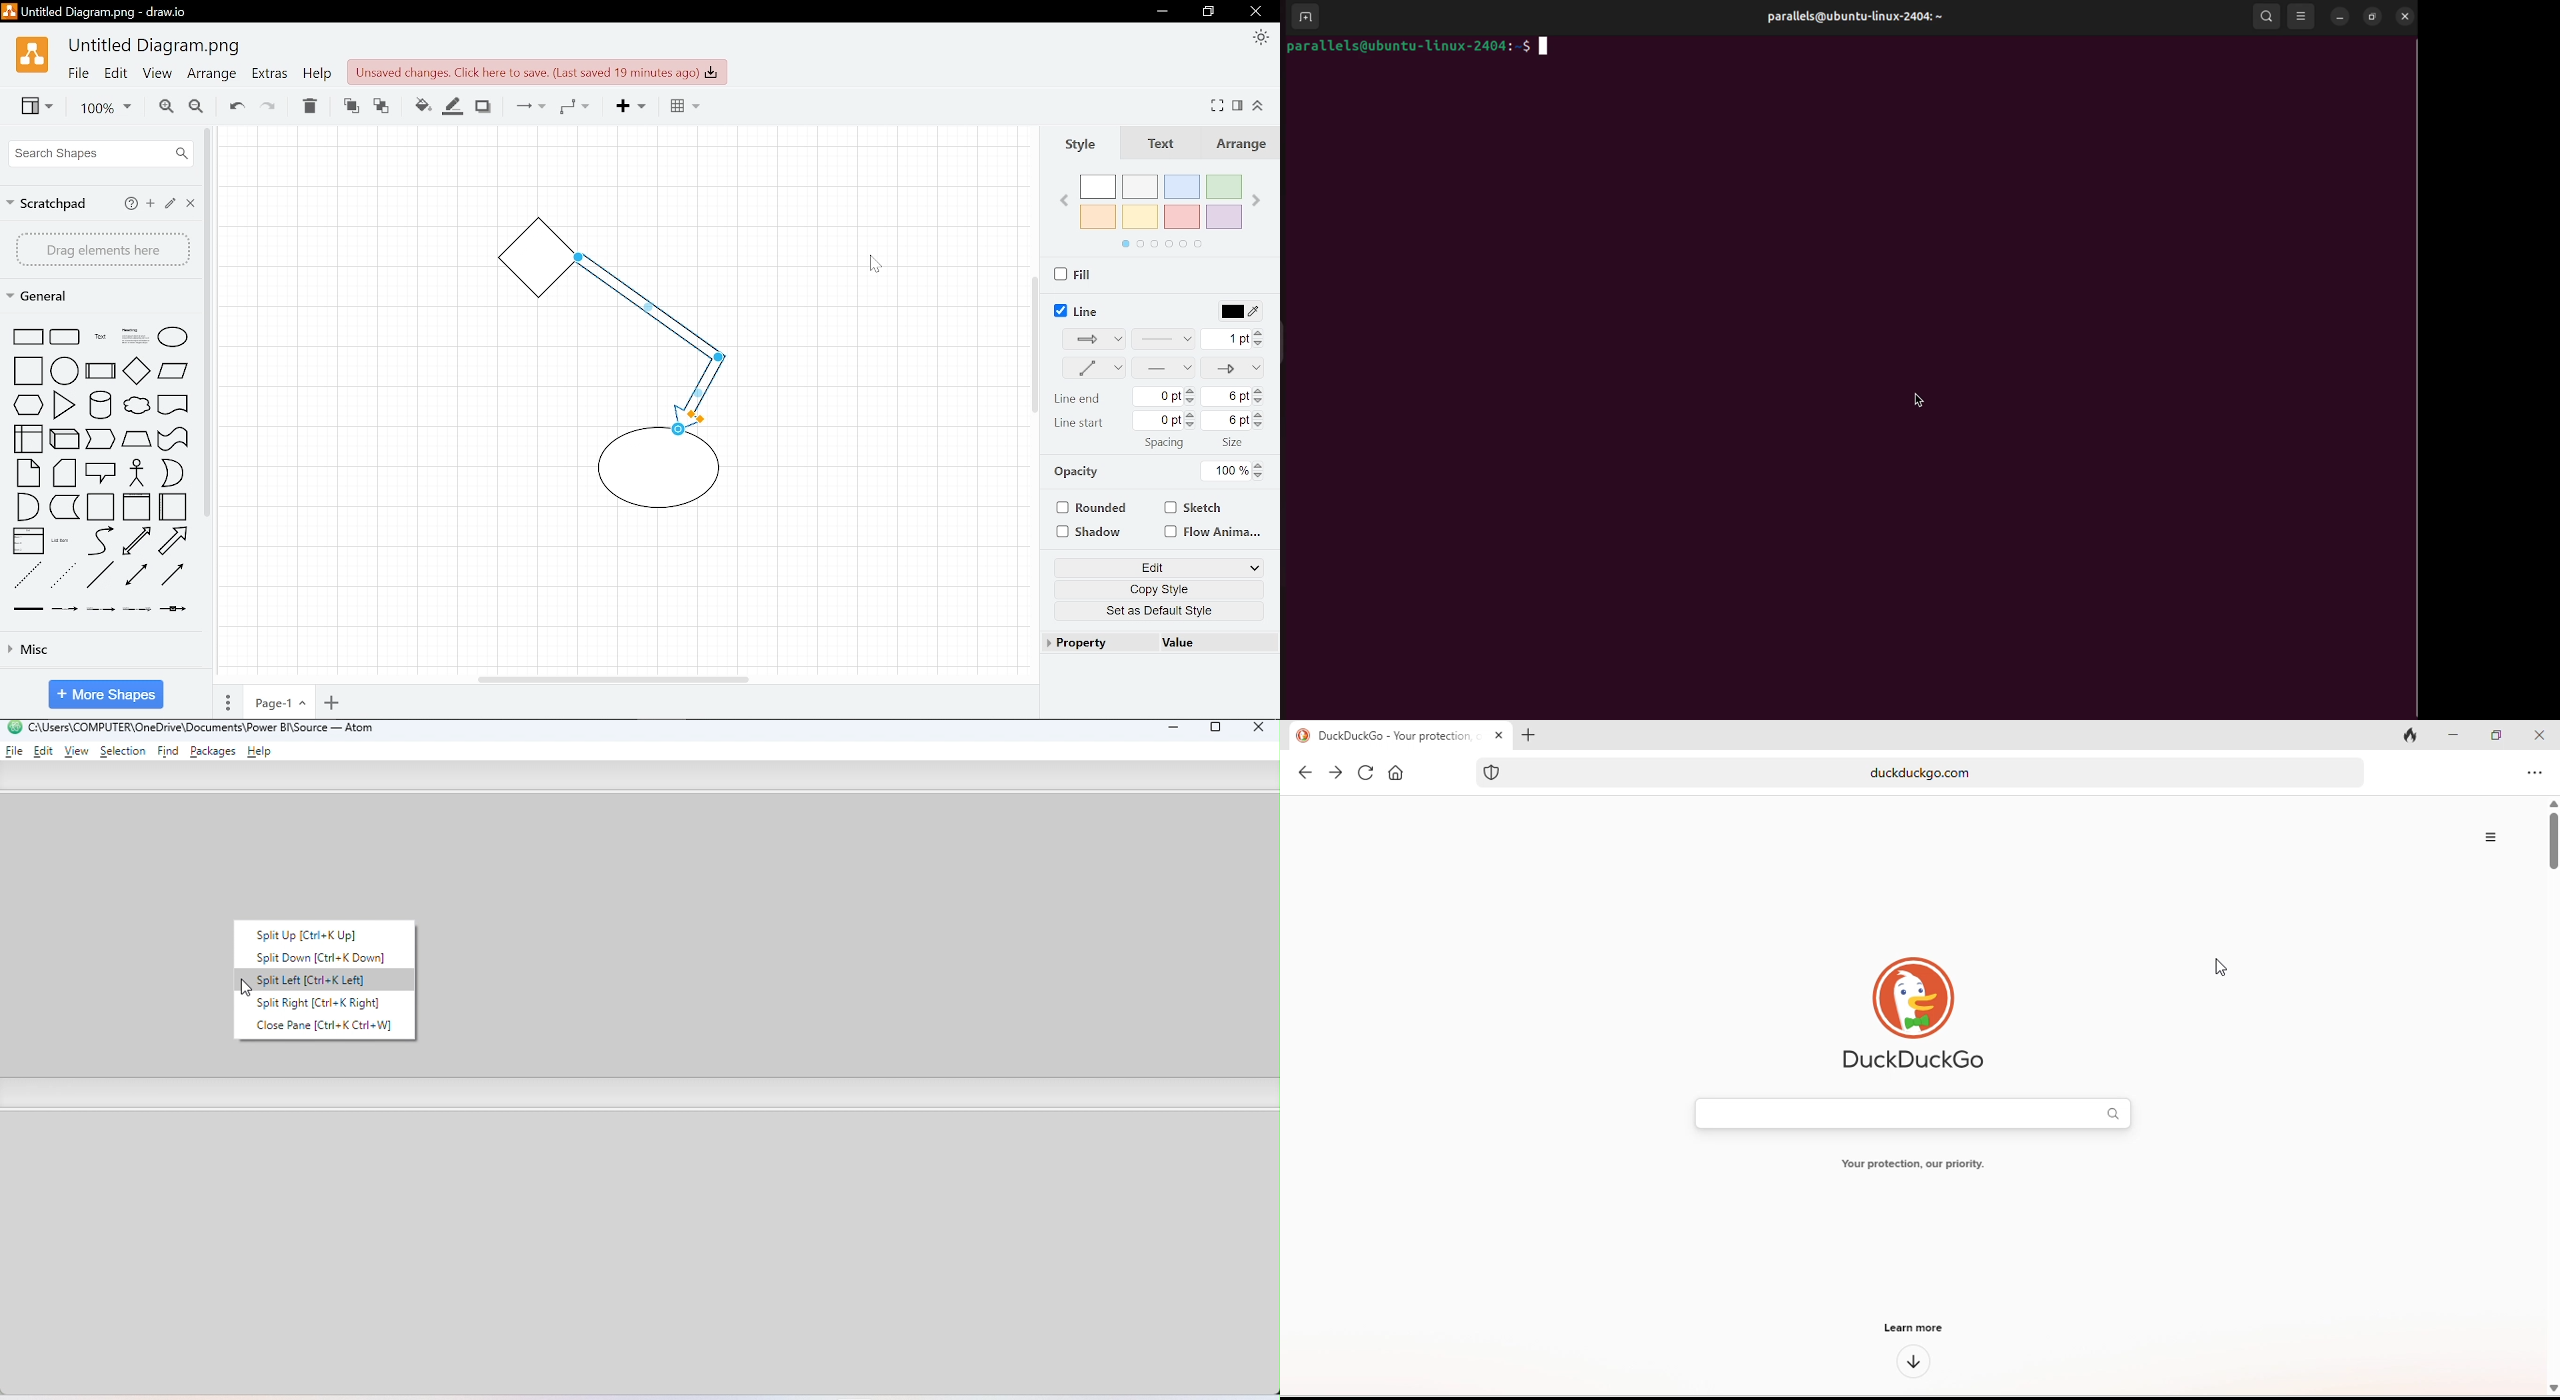 The height and width of the screenshot is (1400, 2576). What do you see at coordinates (1092, 337) in the screenshot?
I see `Way points` at bounding box center [1092, 337].